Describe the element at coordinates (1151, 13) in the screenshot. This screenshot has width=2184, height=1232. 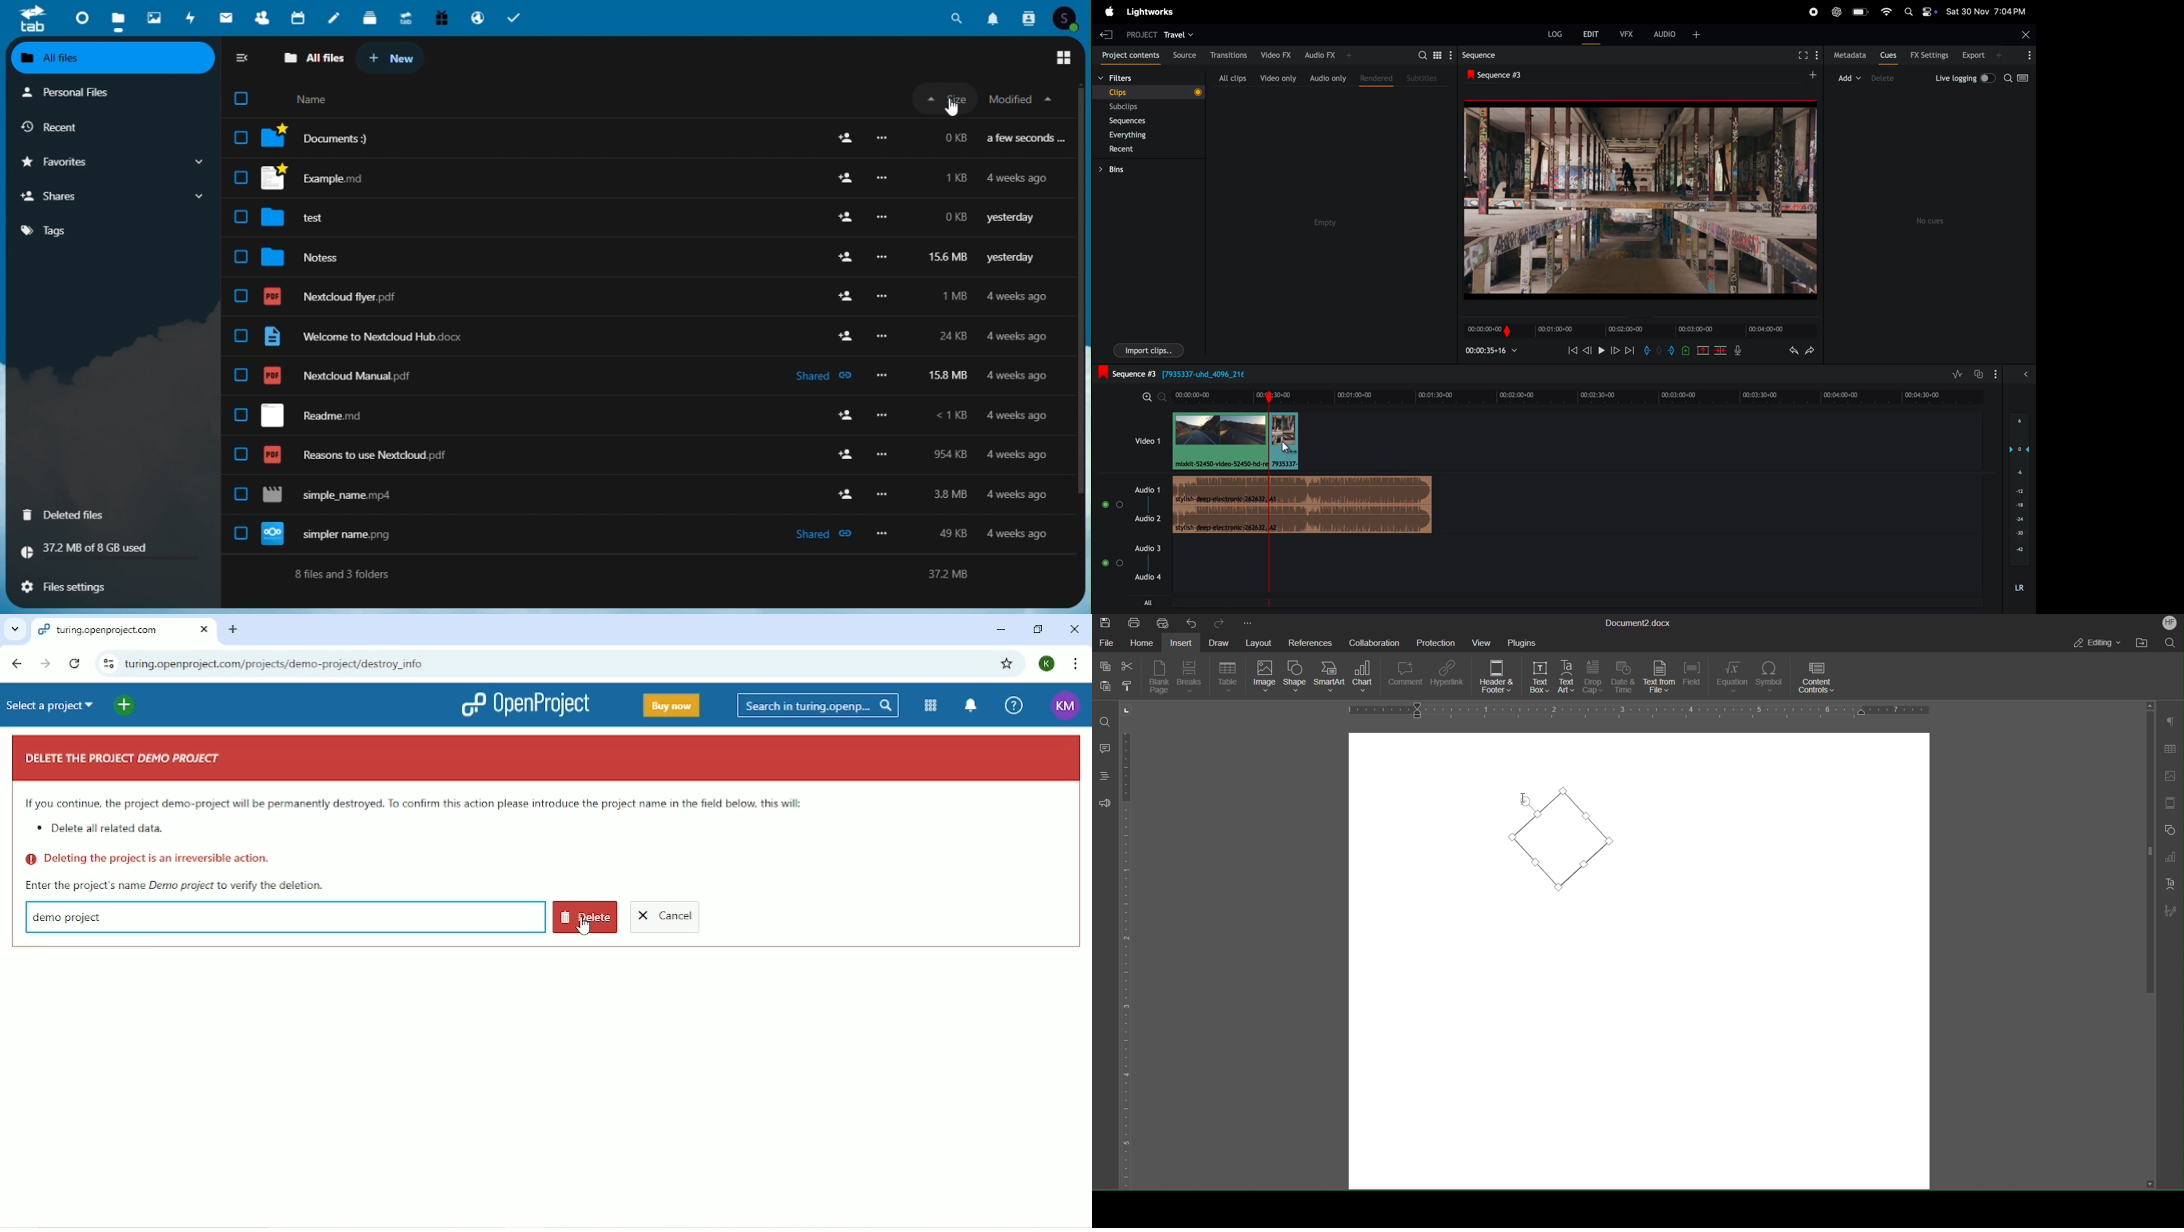
I see `light works` at that location.